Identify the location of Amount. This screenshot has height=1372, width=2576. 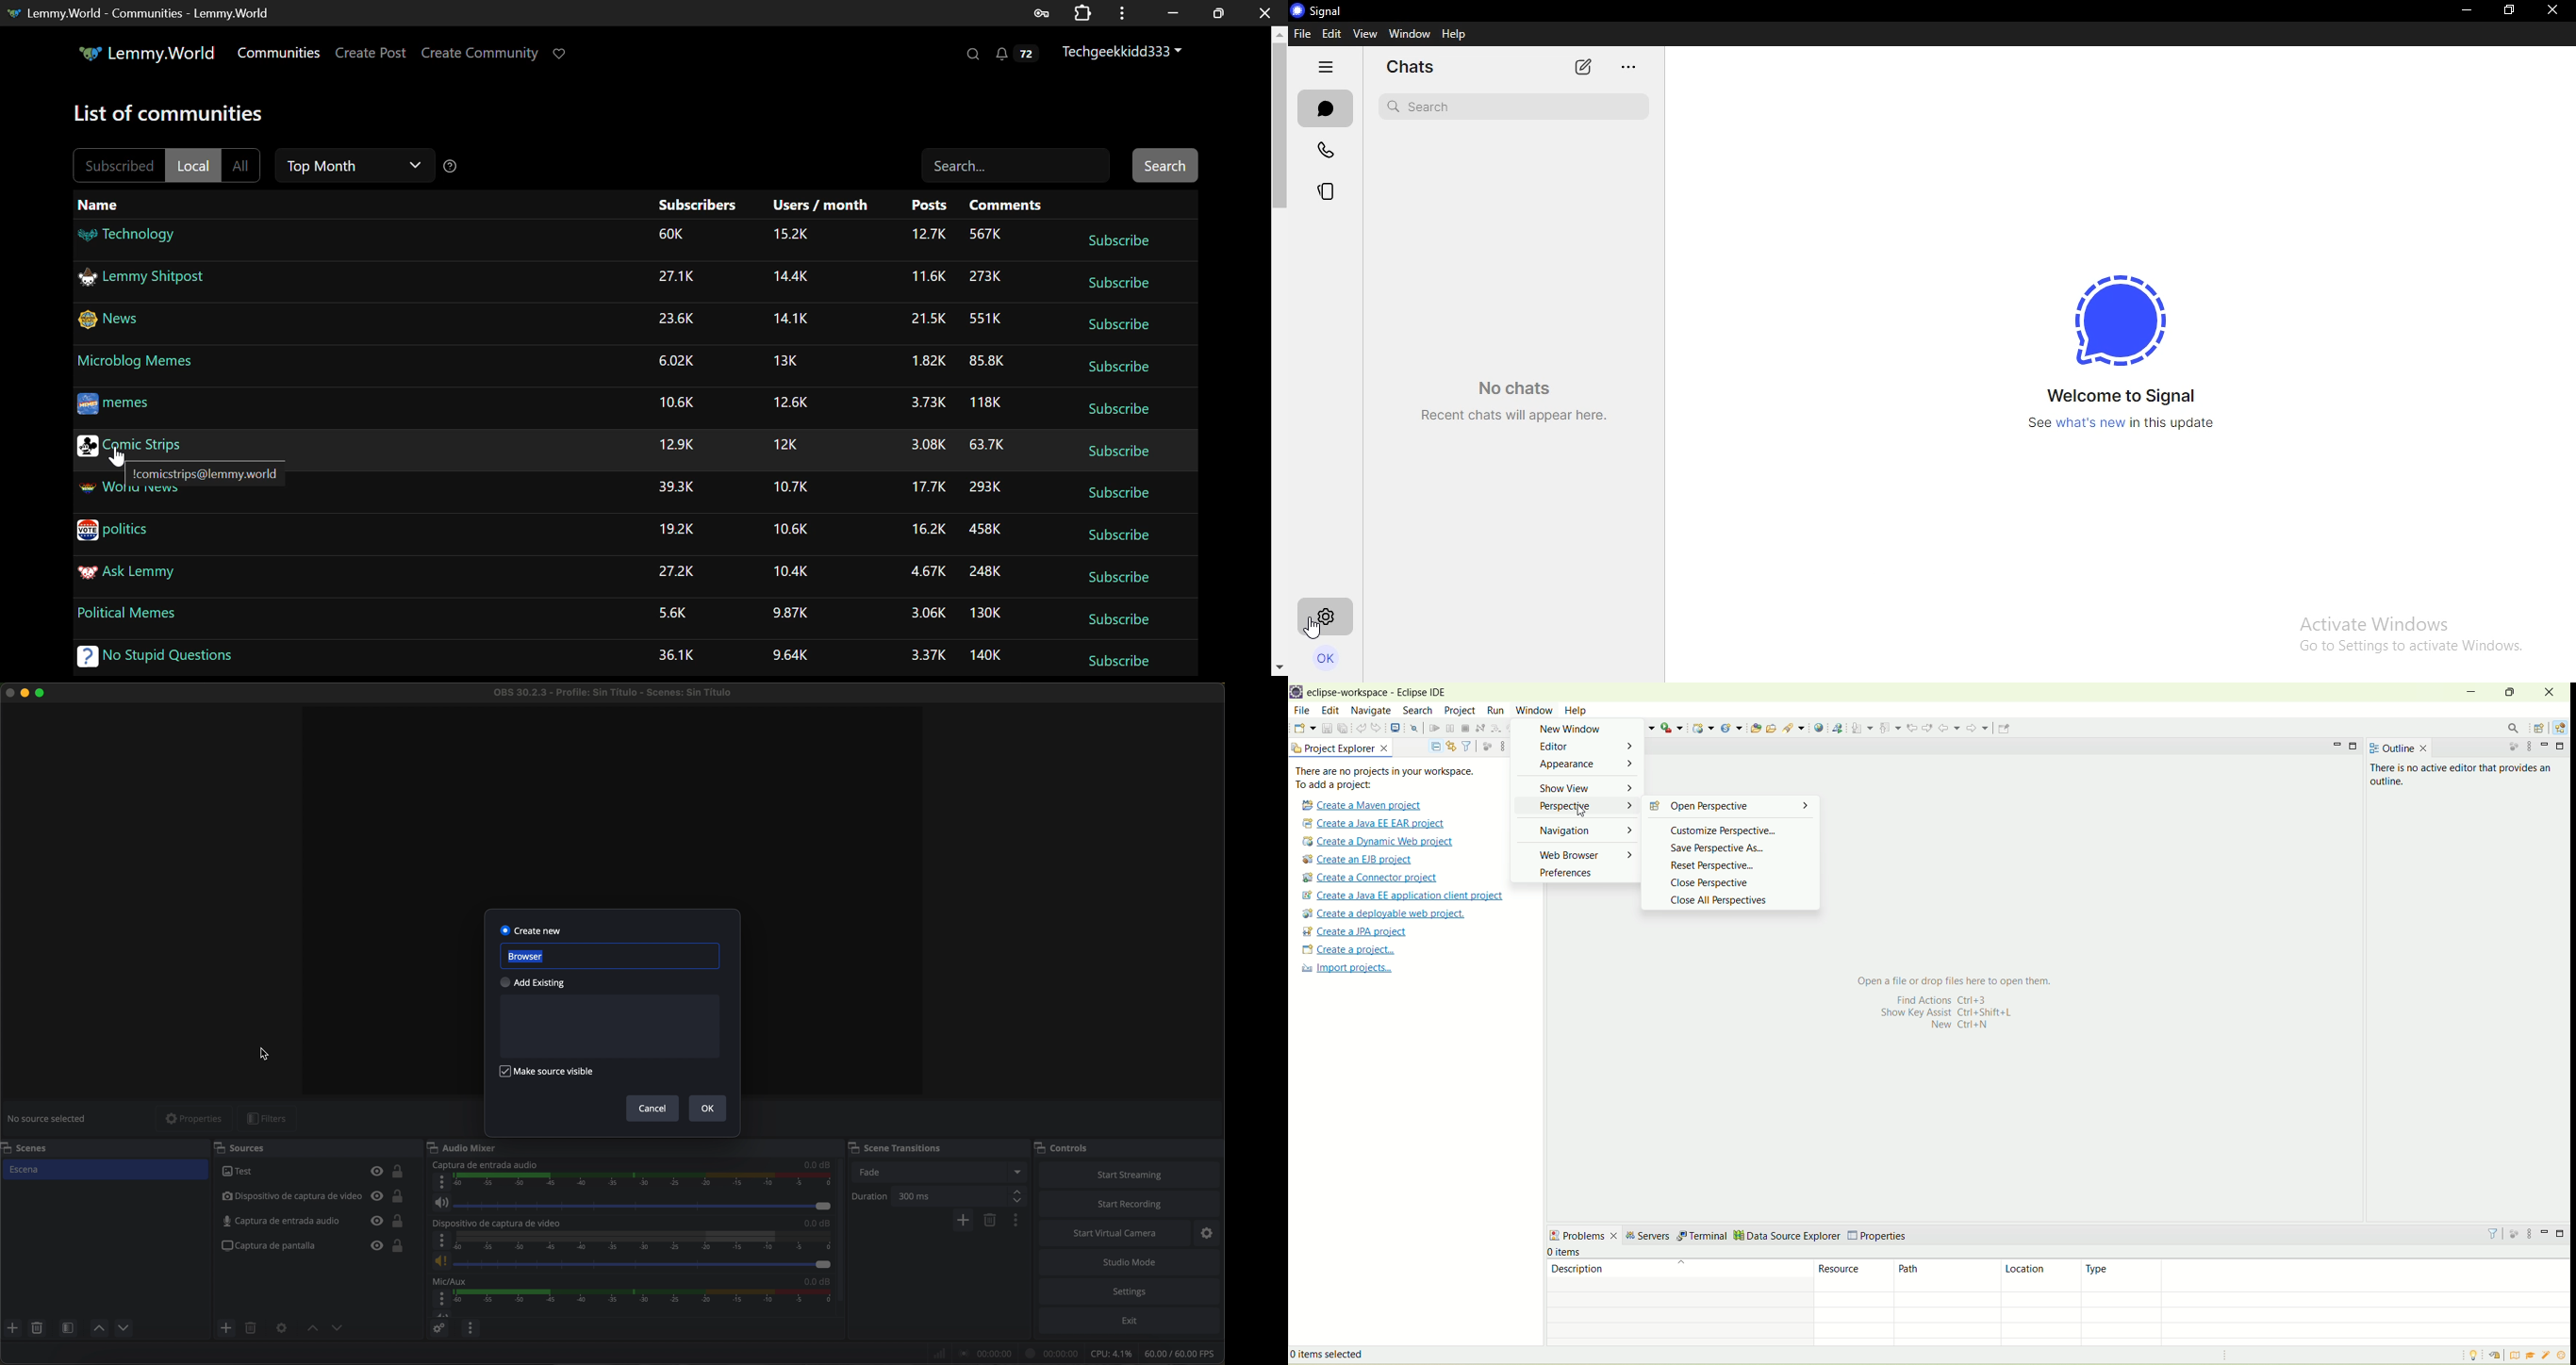
(924, 445).